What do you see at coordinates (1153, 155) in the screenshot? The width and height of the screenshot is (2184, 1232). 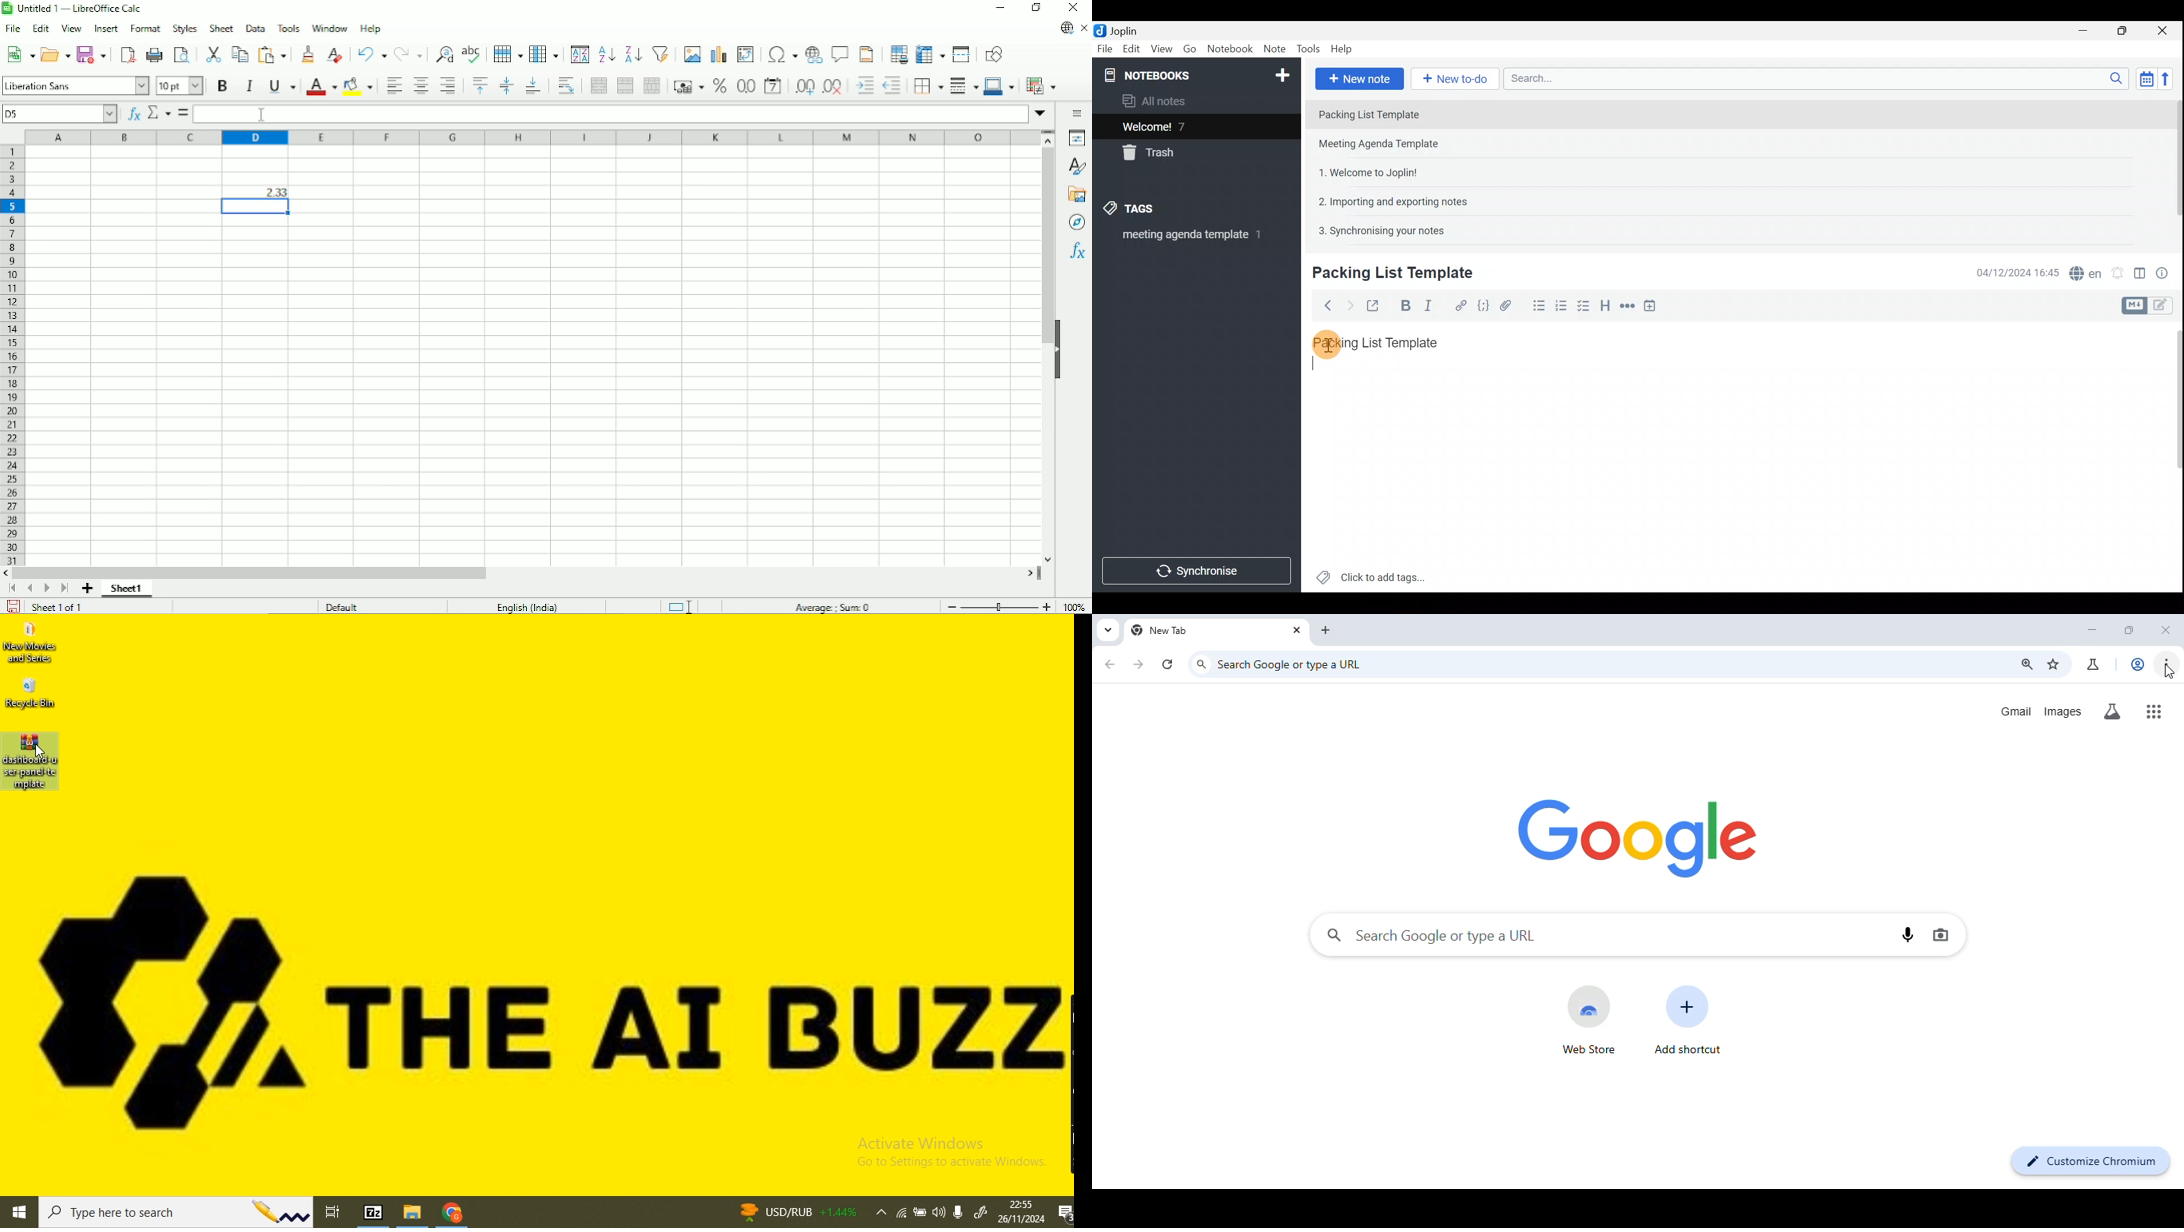 I see `Trash` at bounding box center [1153, 155].